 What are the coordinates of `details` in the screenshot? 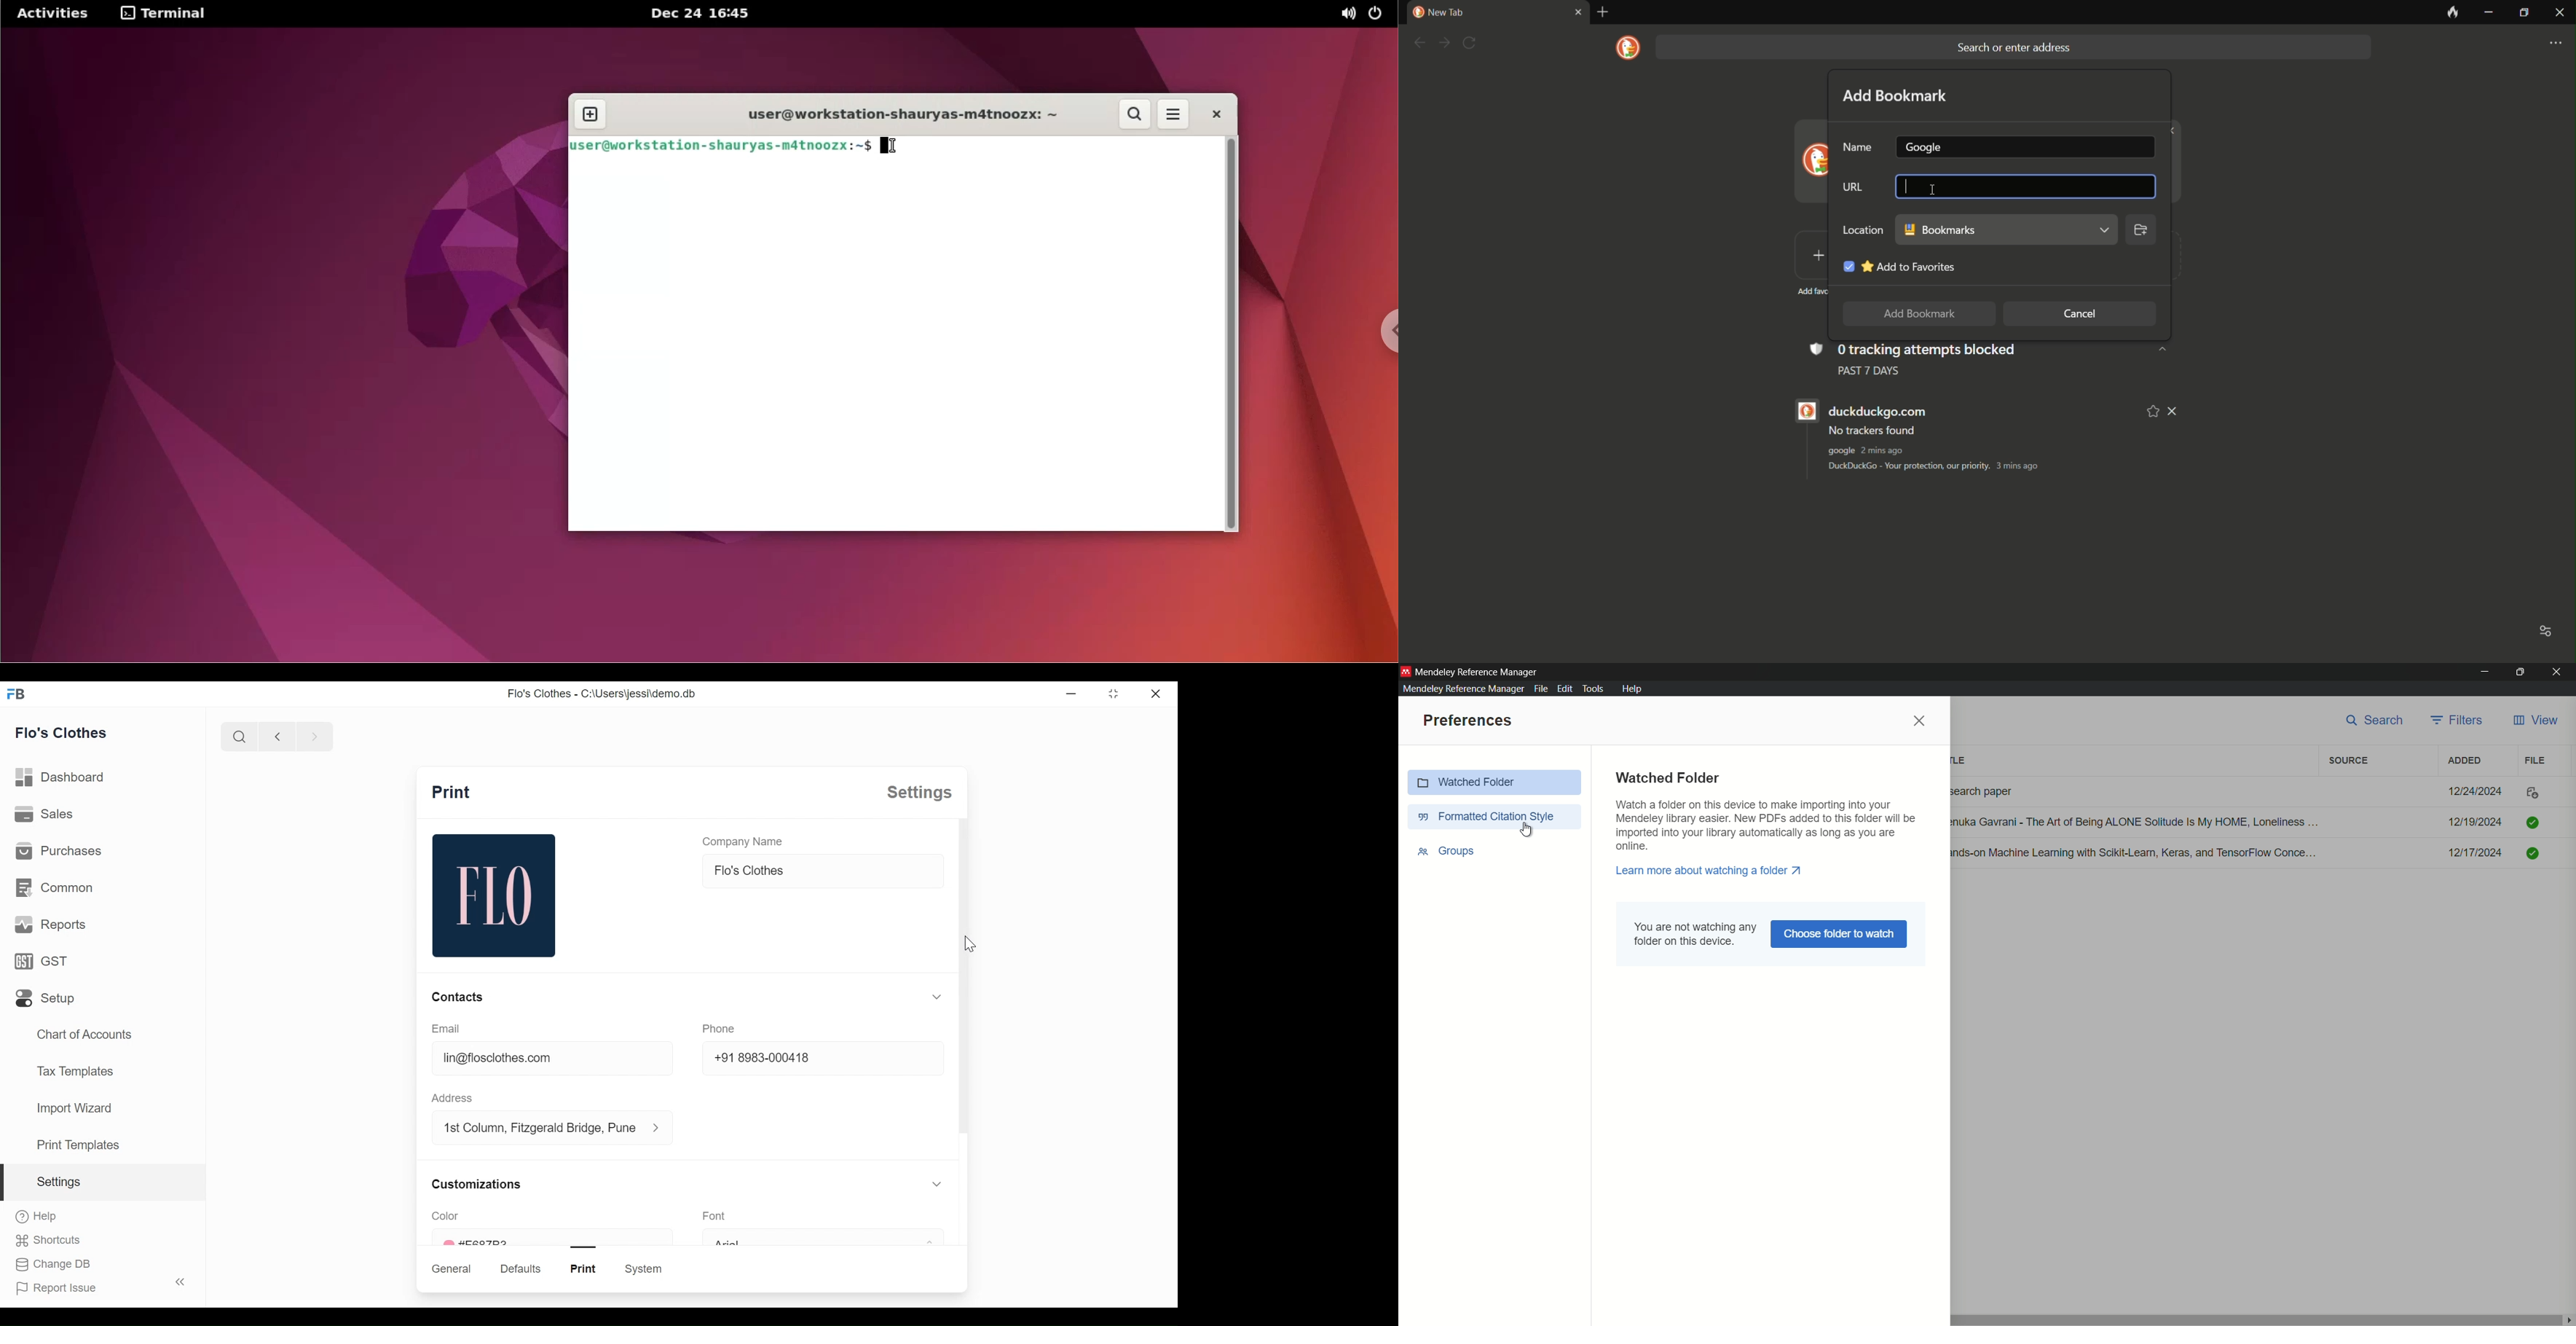 It's located at (2253, 791).